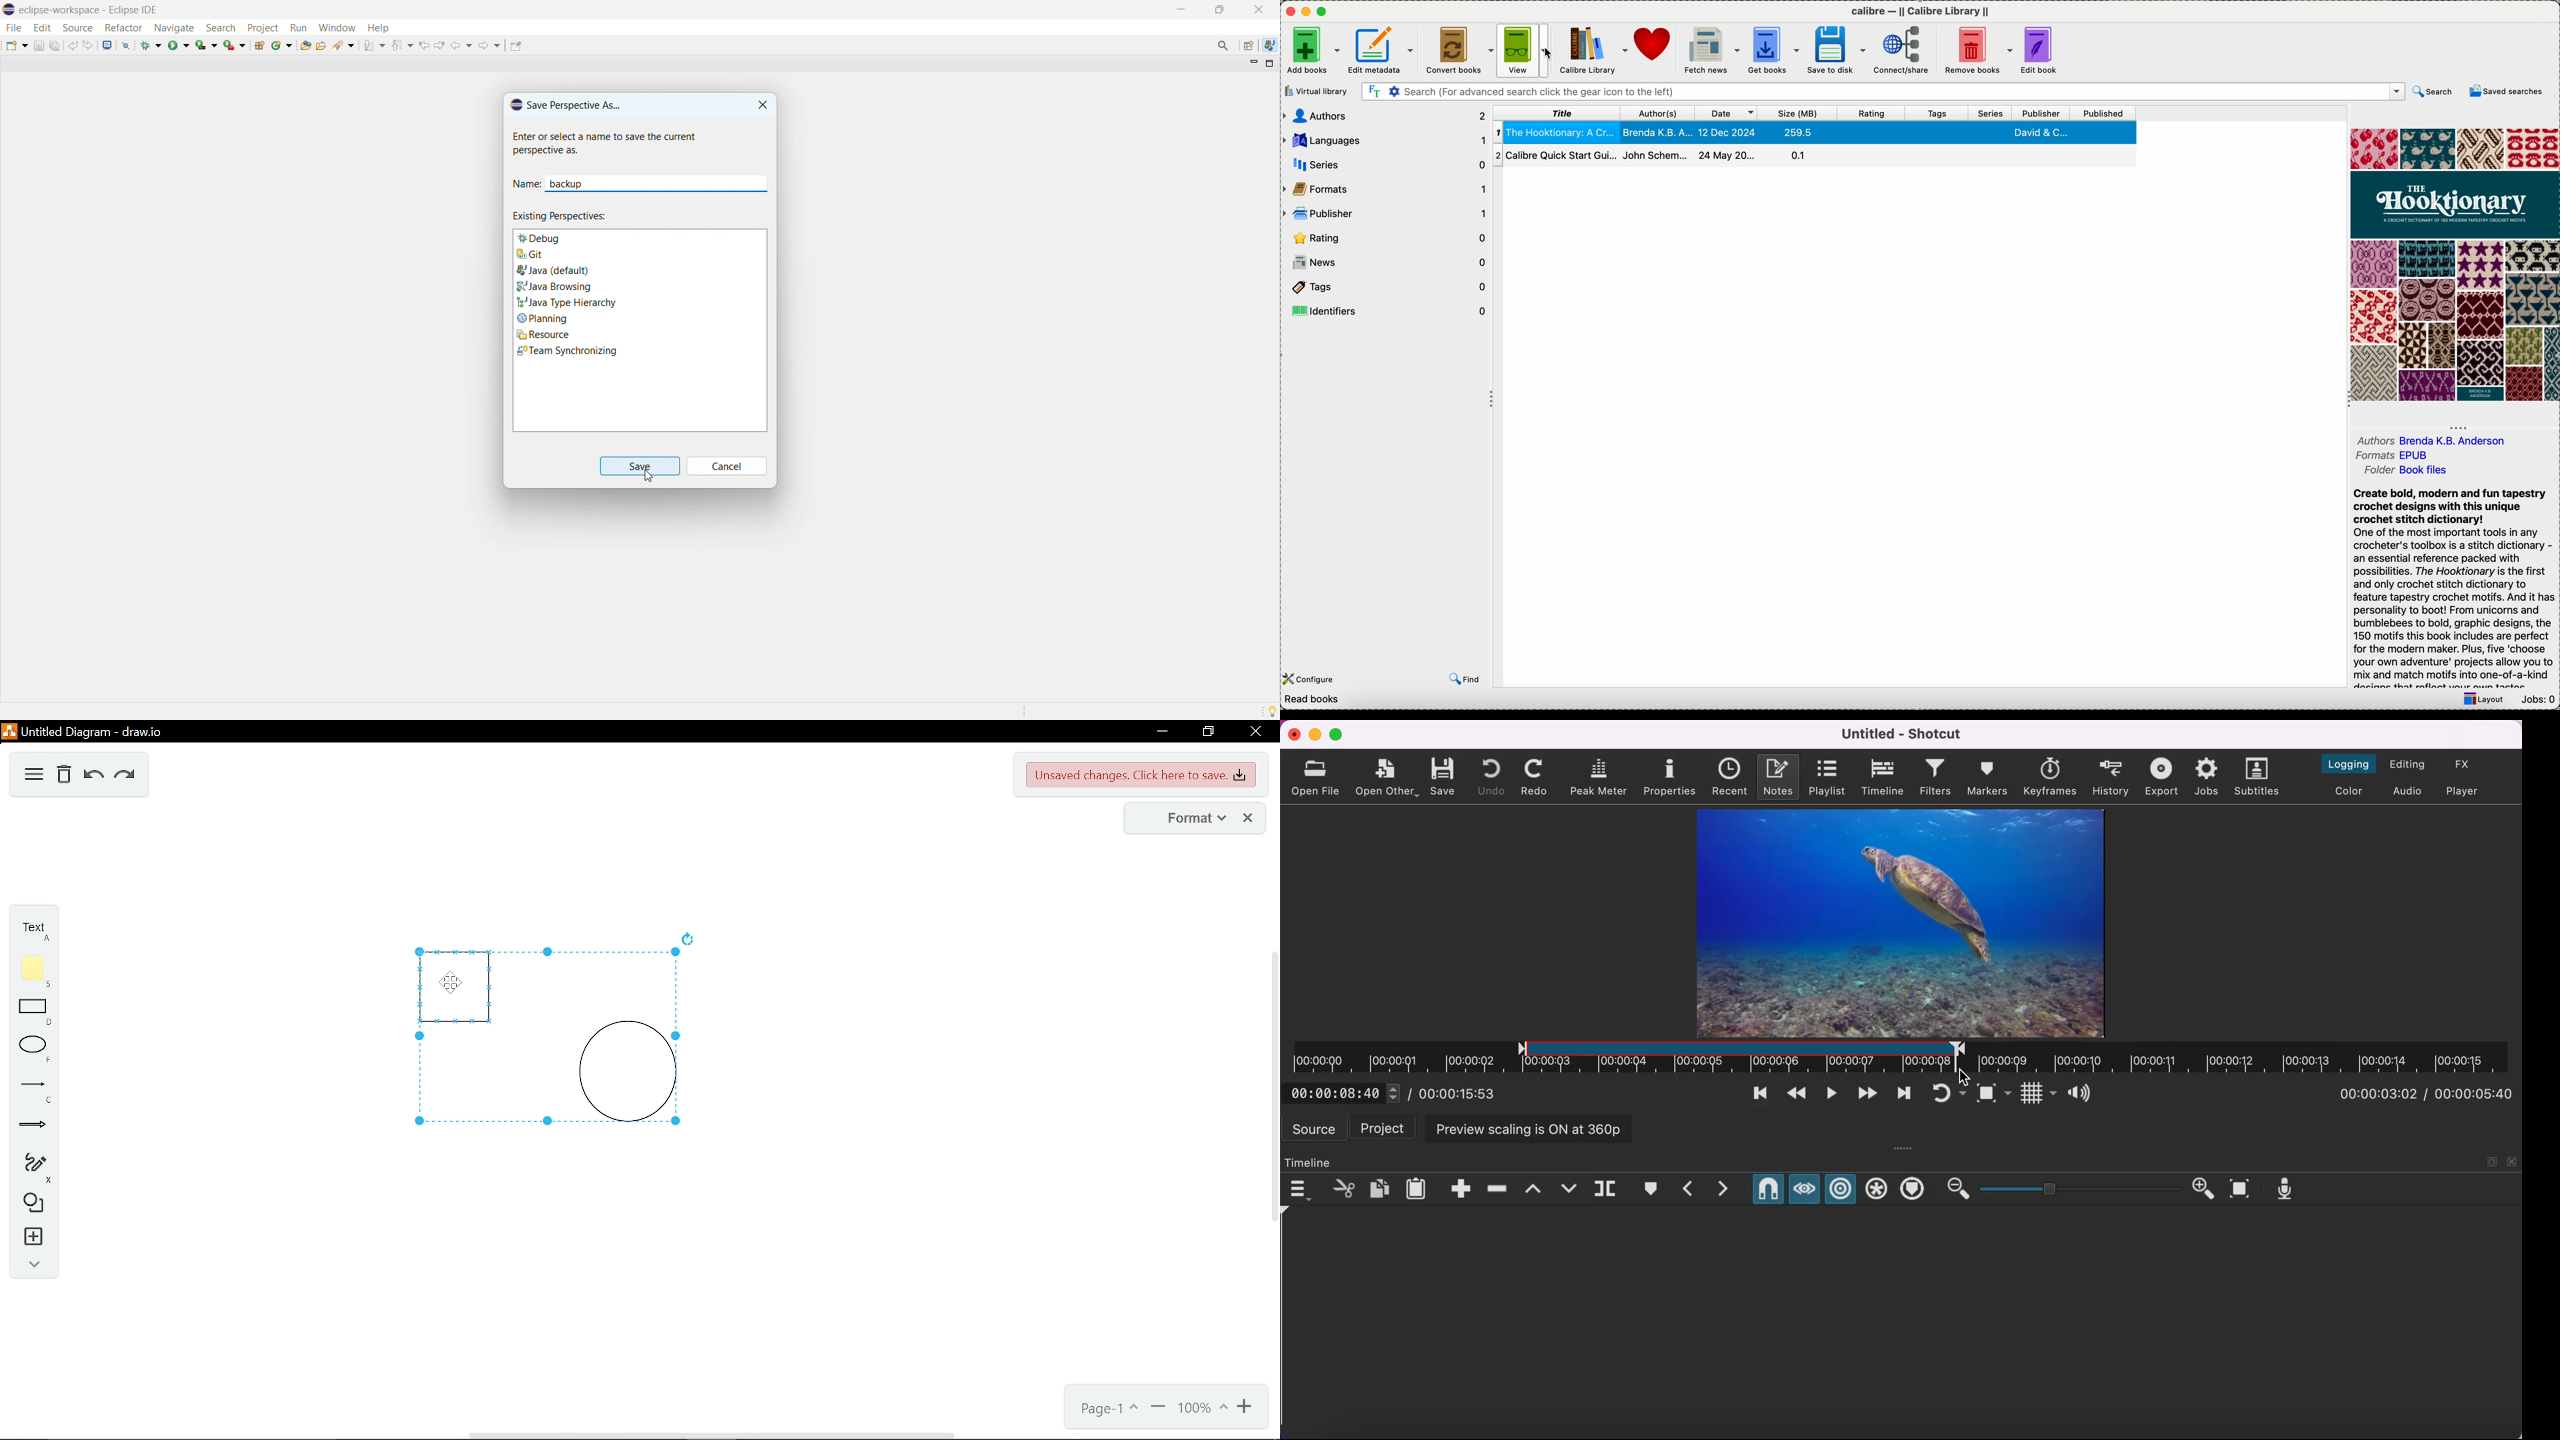 Image resolution: width=2576 pixels, height=1456 pixels. What do you see at coordinates (2410, 791) in the screenshot?
I see `switch to audio layout` at bounding box center [2410, 791].